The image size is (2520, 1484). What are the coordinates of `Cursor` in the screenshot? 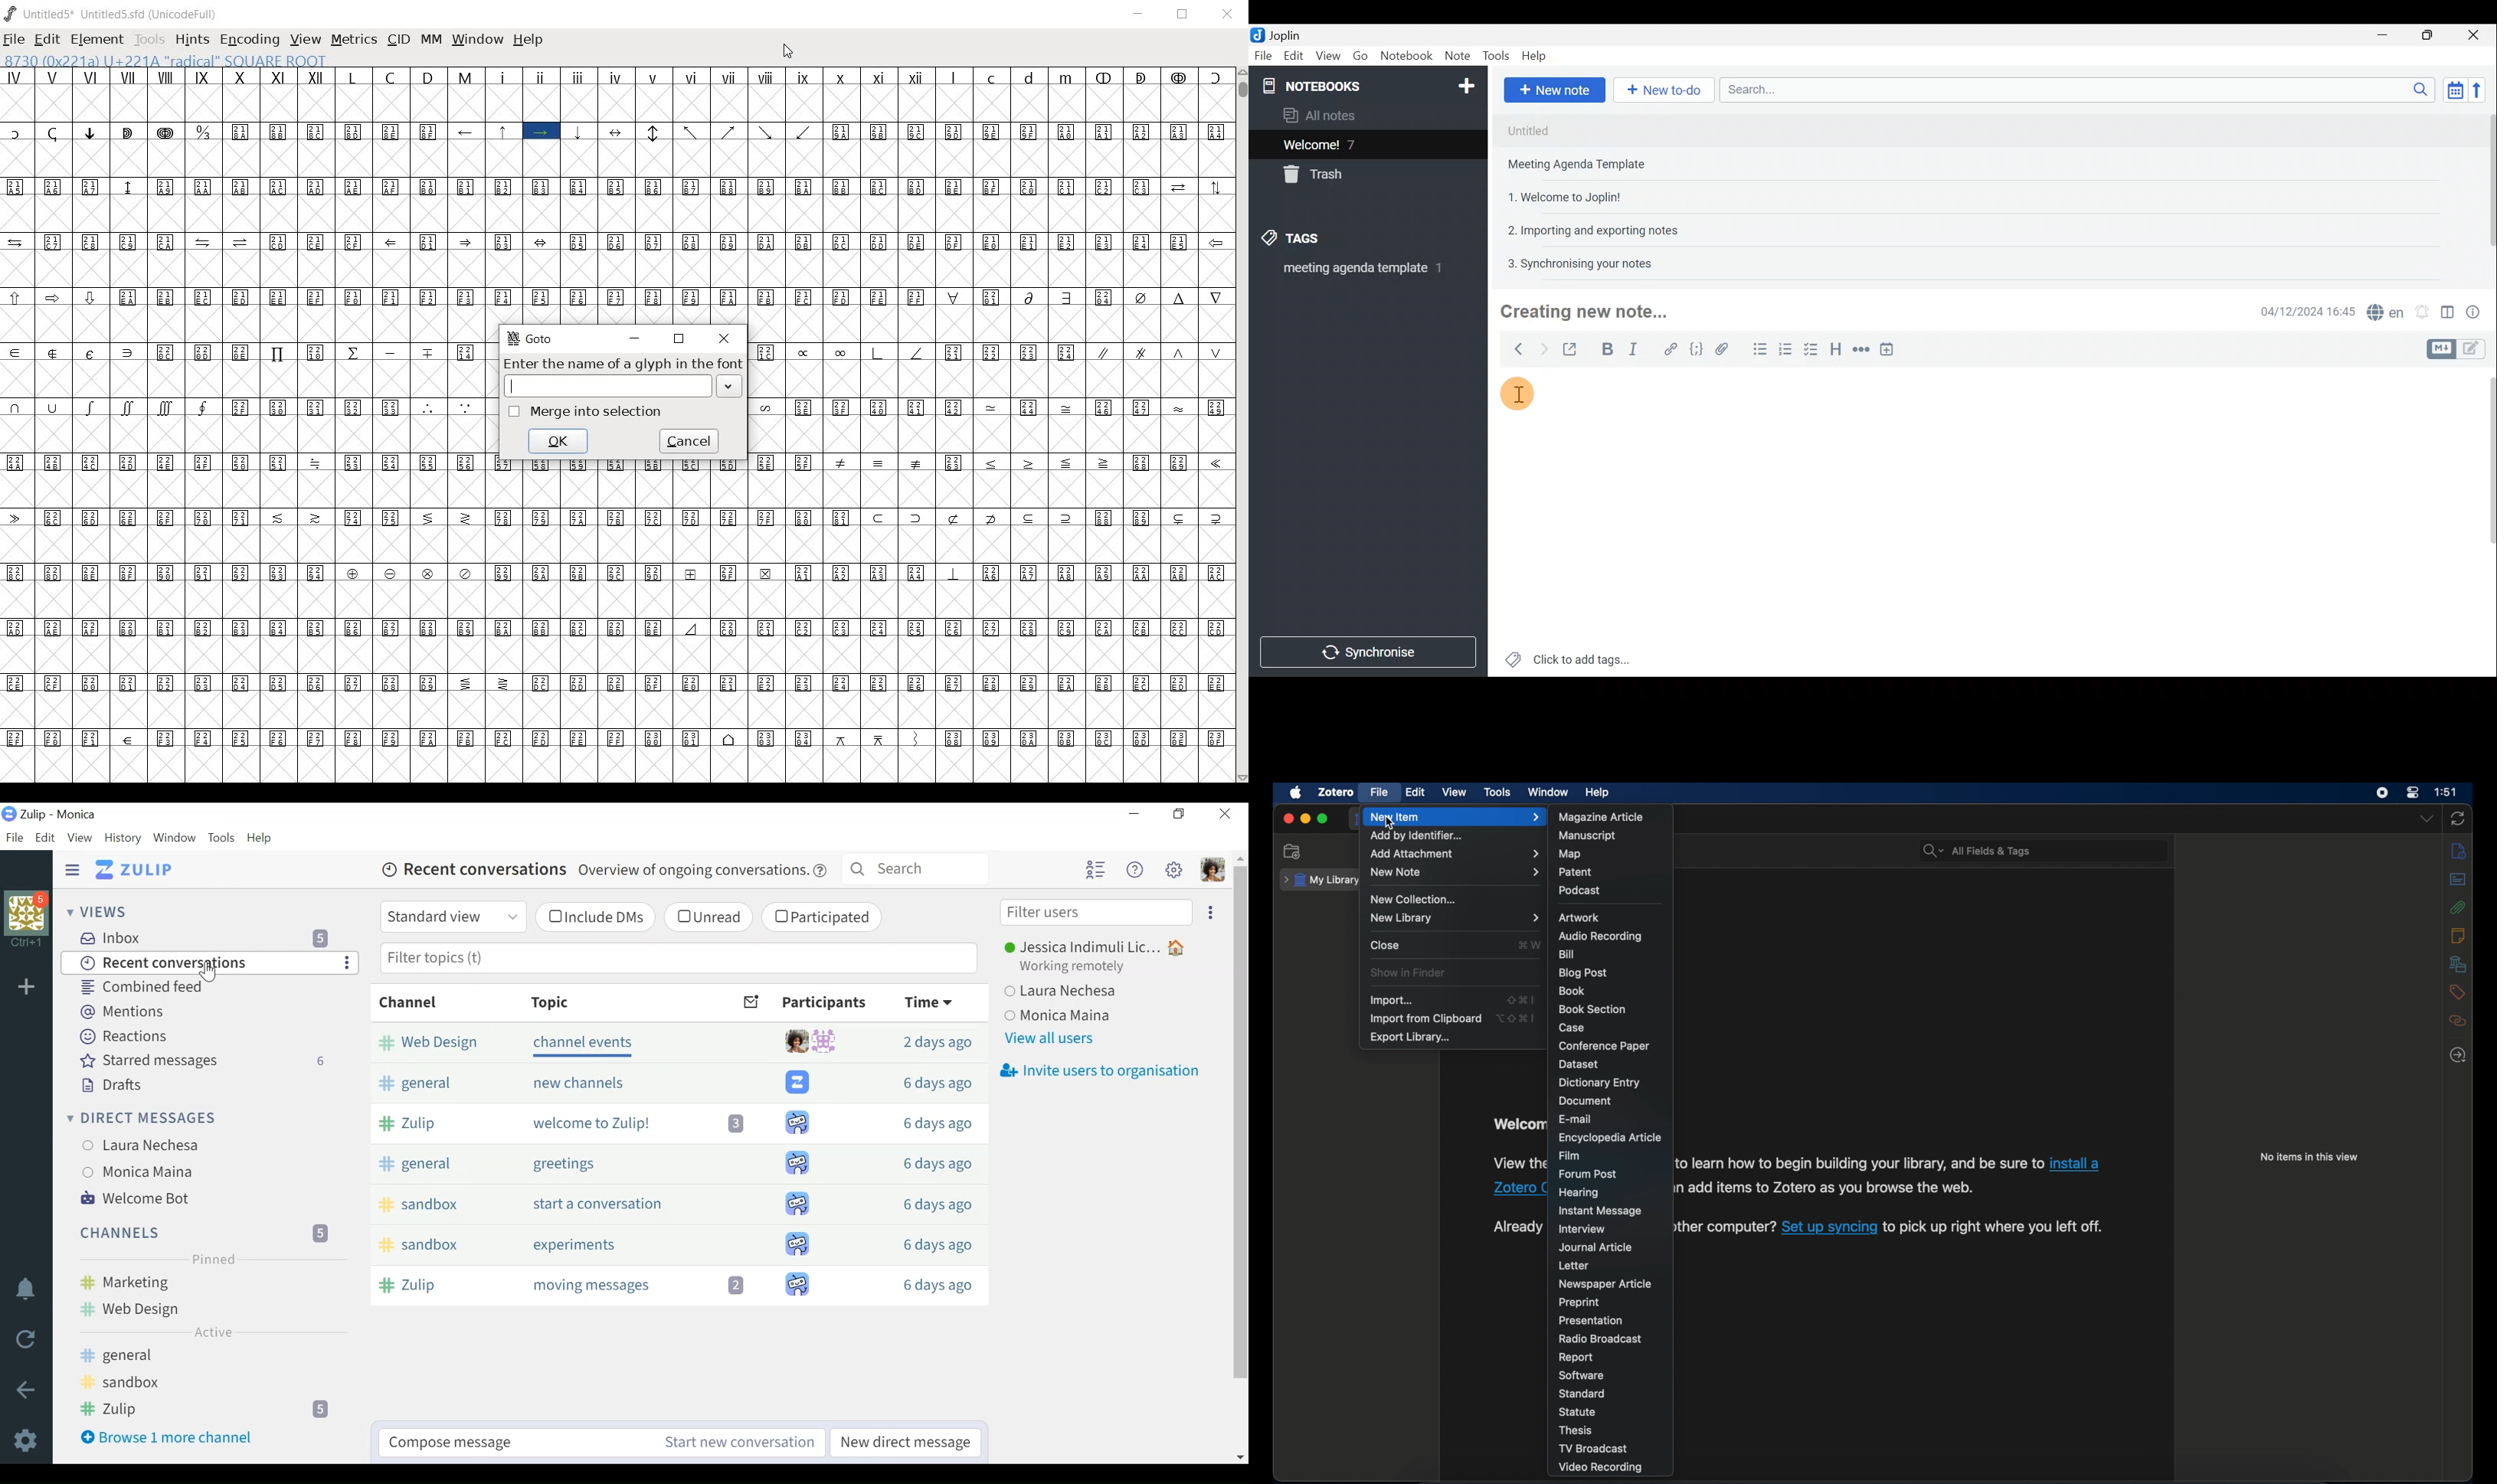 It's located at (1523, 396).